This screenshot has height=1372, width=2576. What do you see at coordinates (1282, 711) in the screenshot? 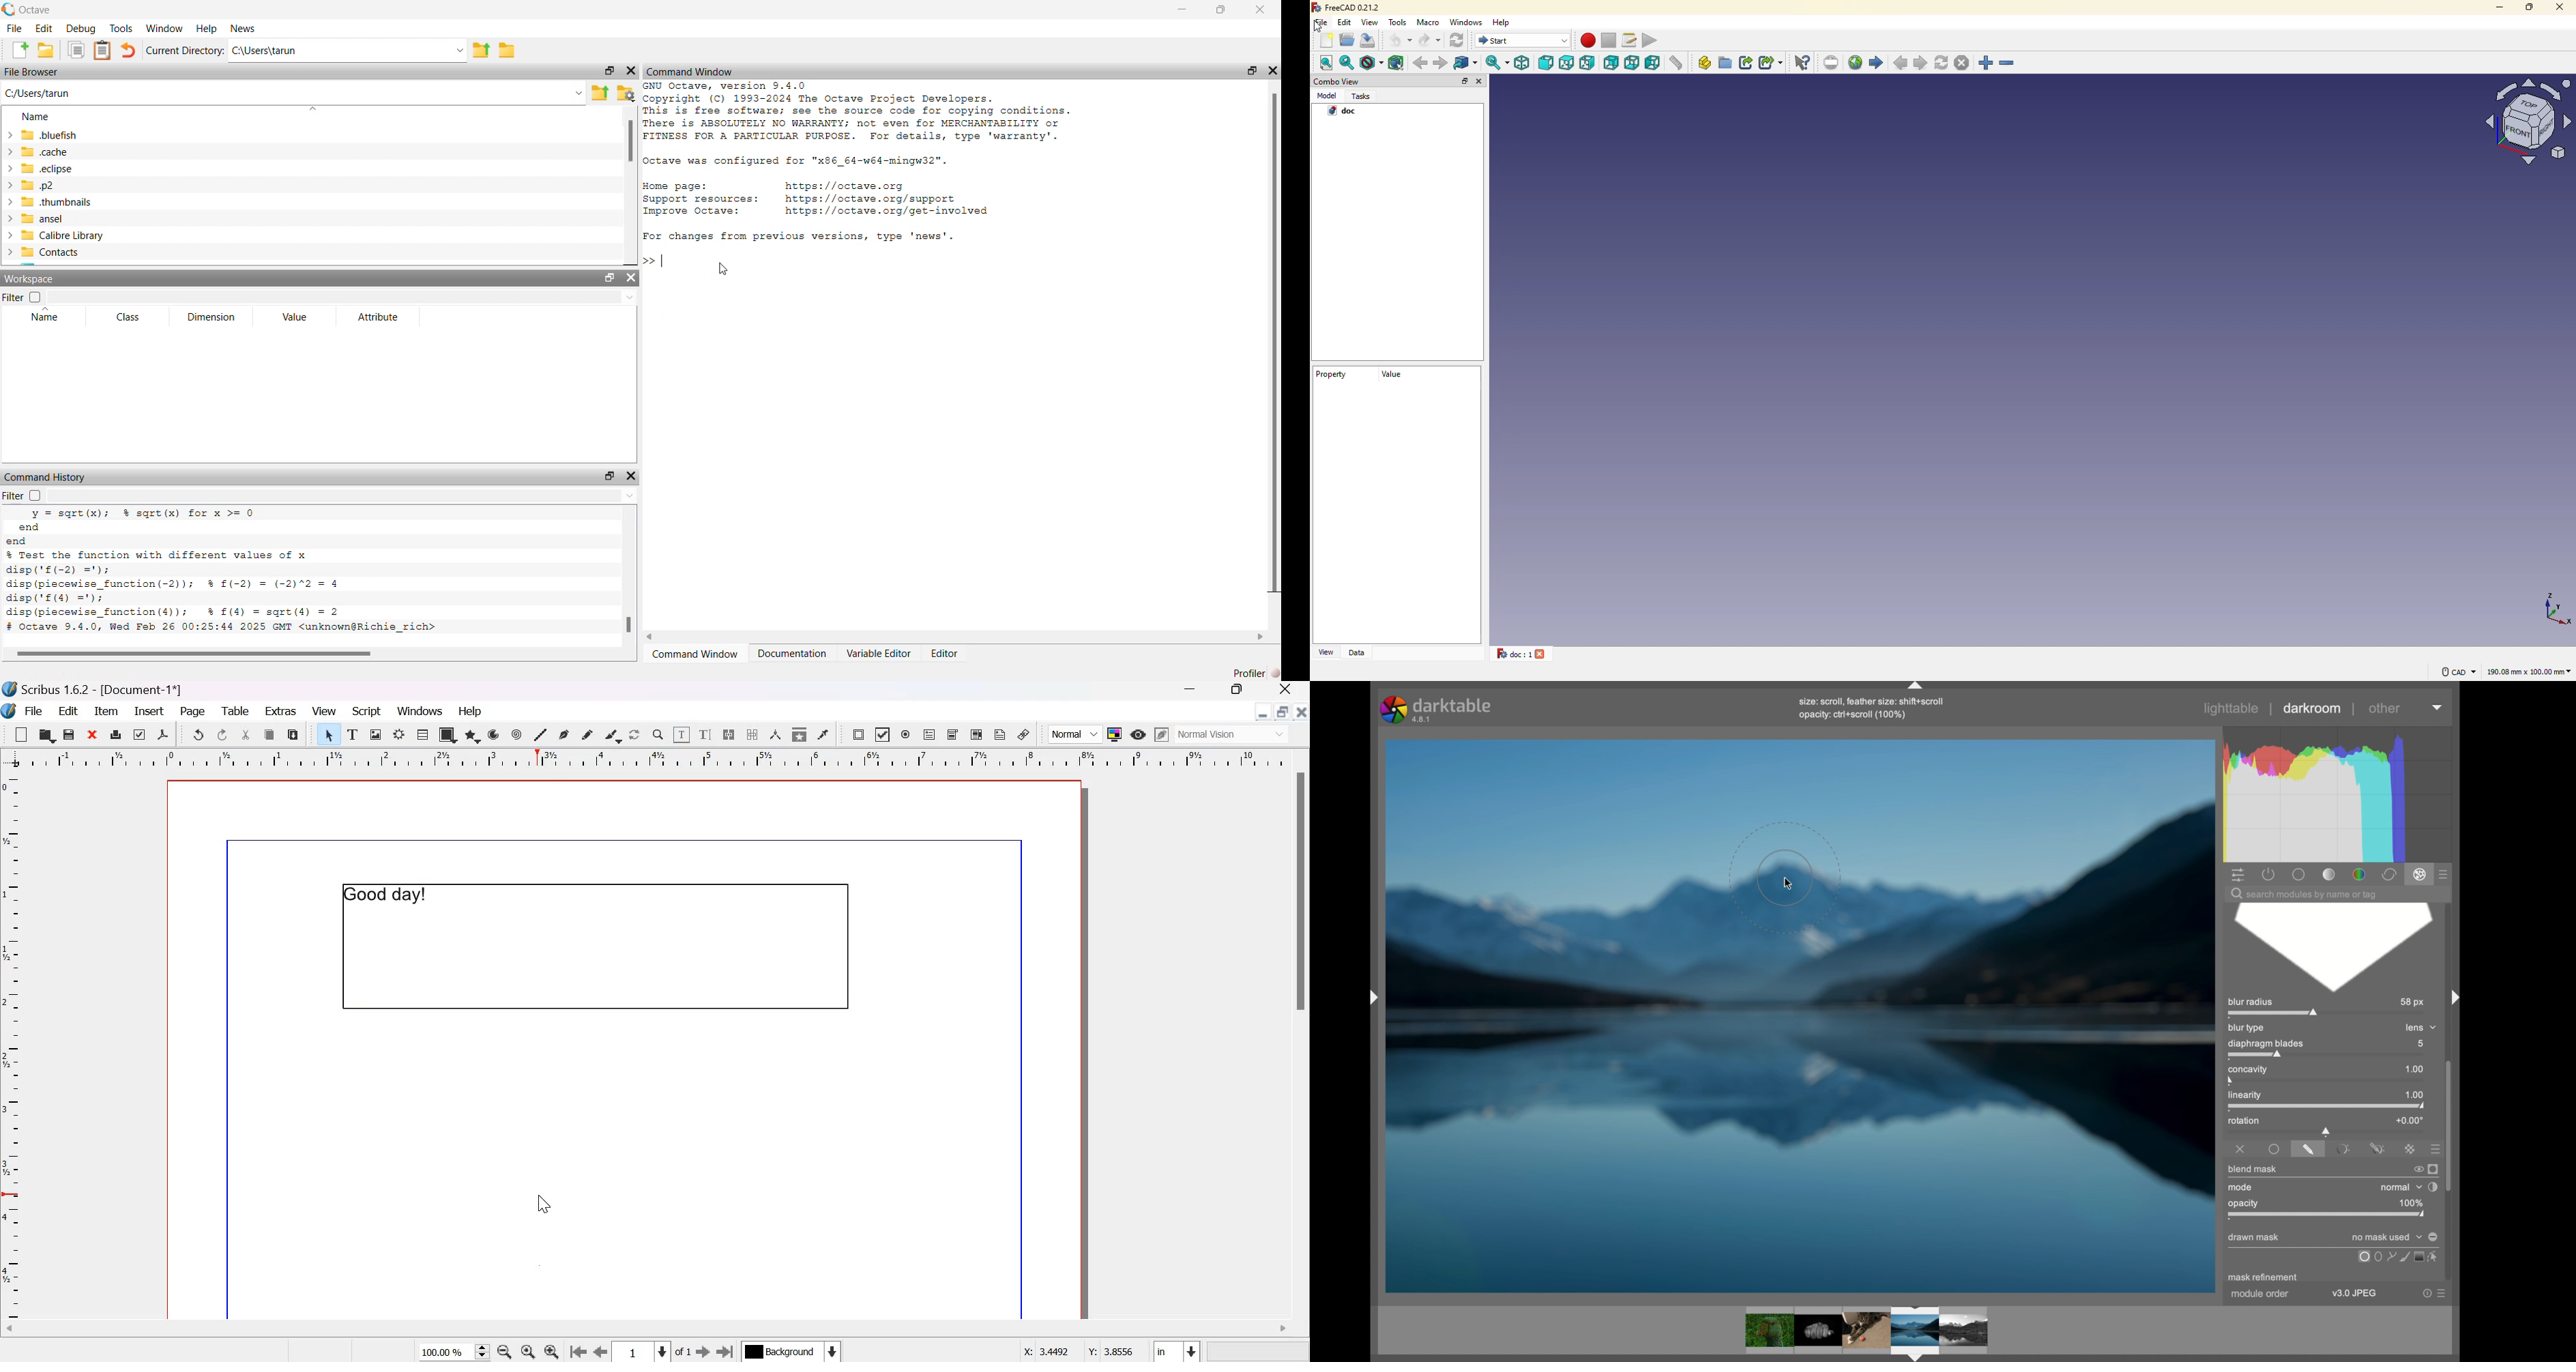
I see `maximize` at bounding box center [1282, 711].